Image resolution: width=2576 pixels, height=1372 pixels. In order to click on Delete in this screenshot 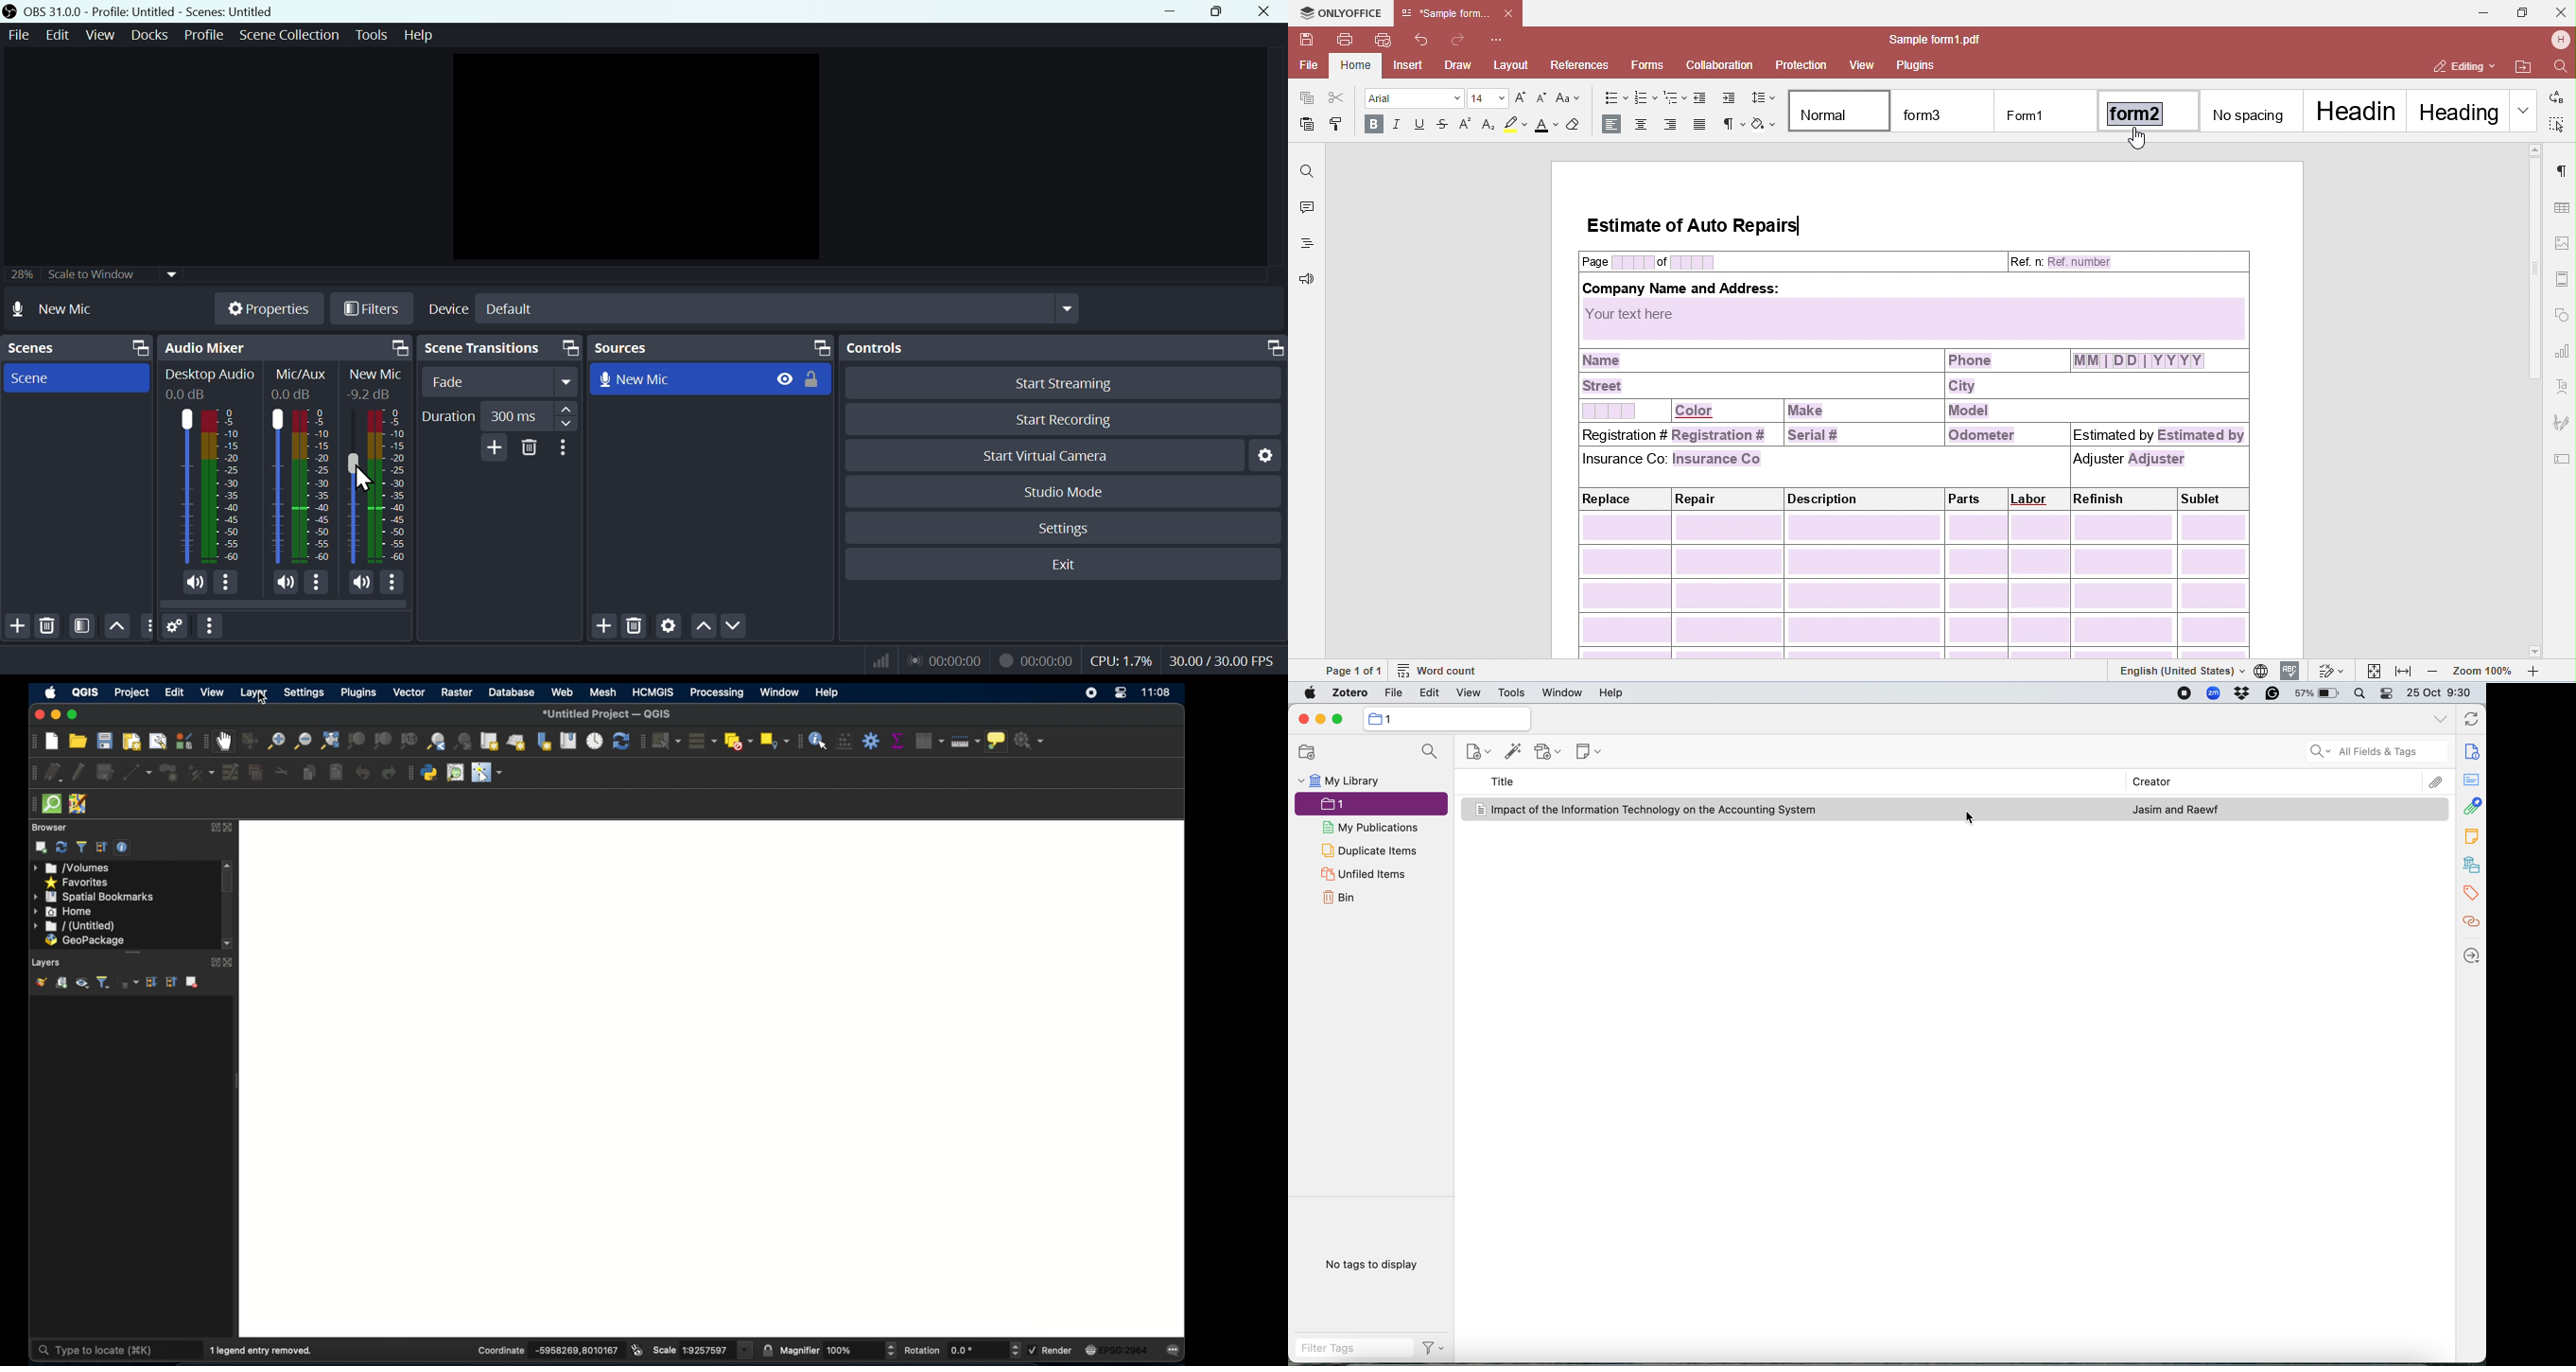, I will do `click(636, 628)`.